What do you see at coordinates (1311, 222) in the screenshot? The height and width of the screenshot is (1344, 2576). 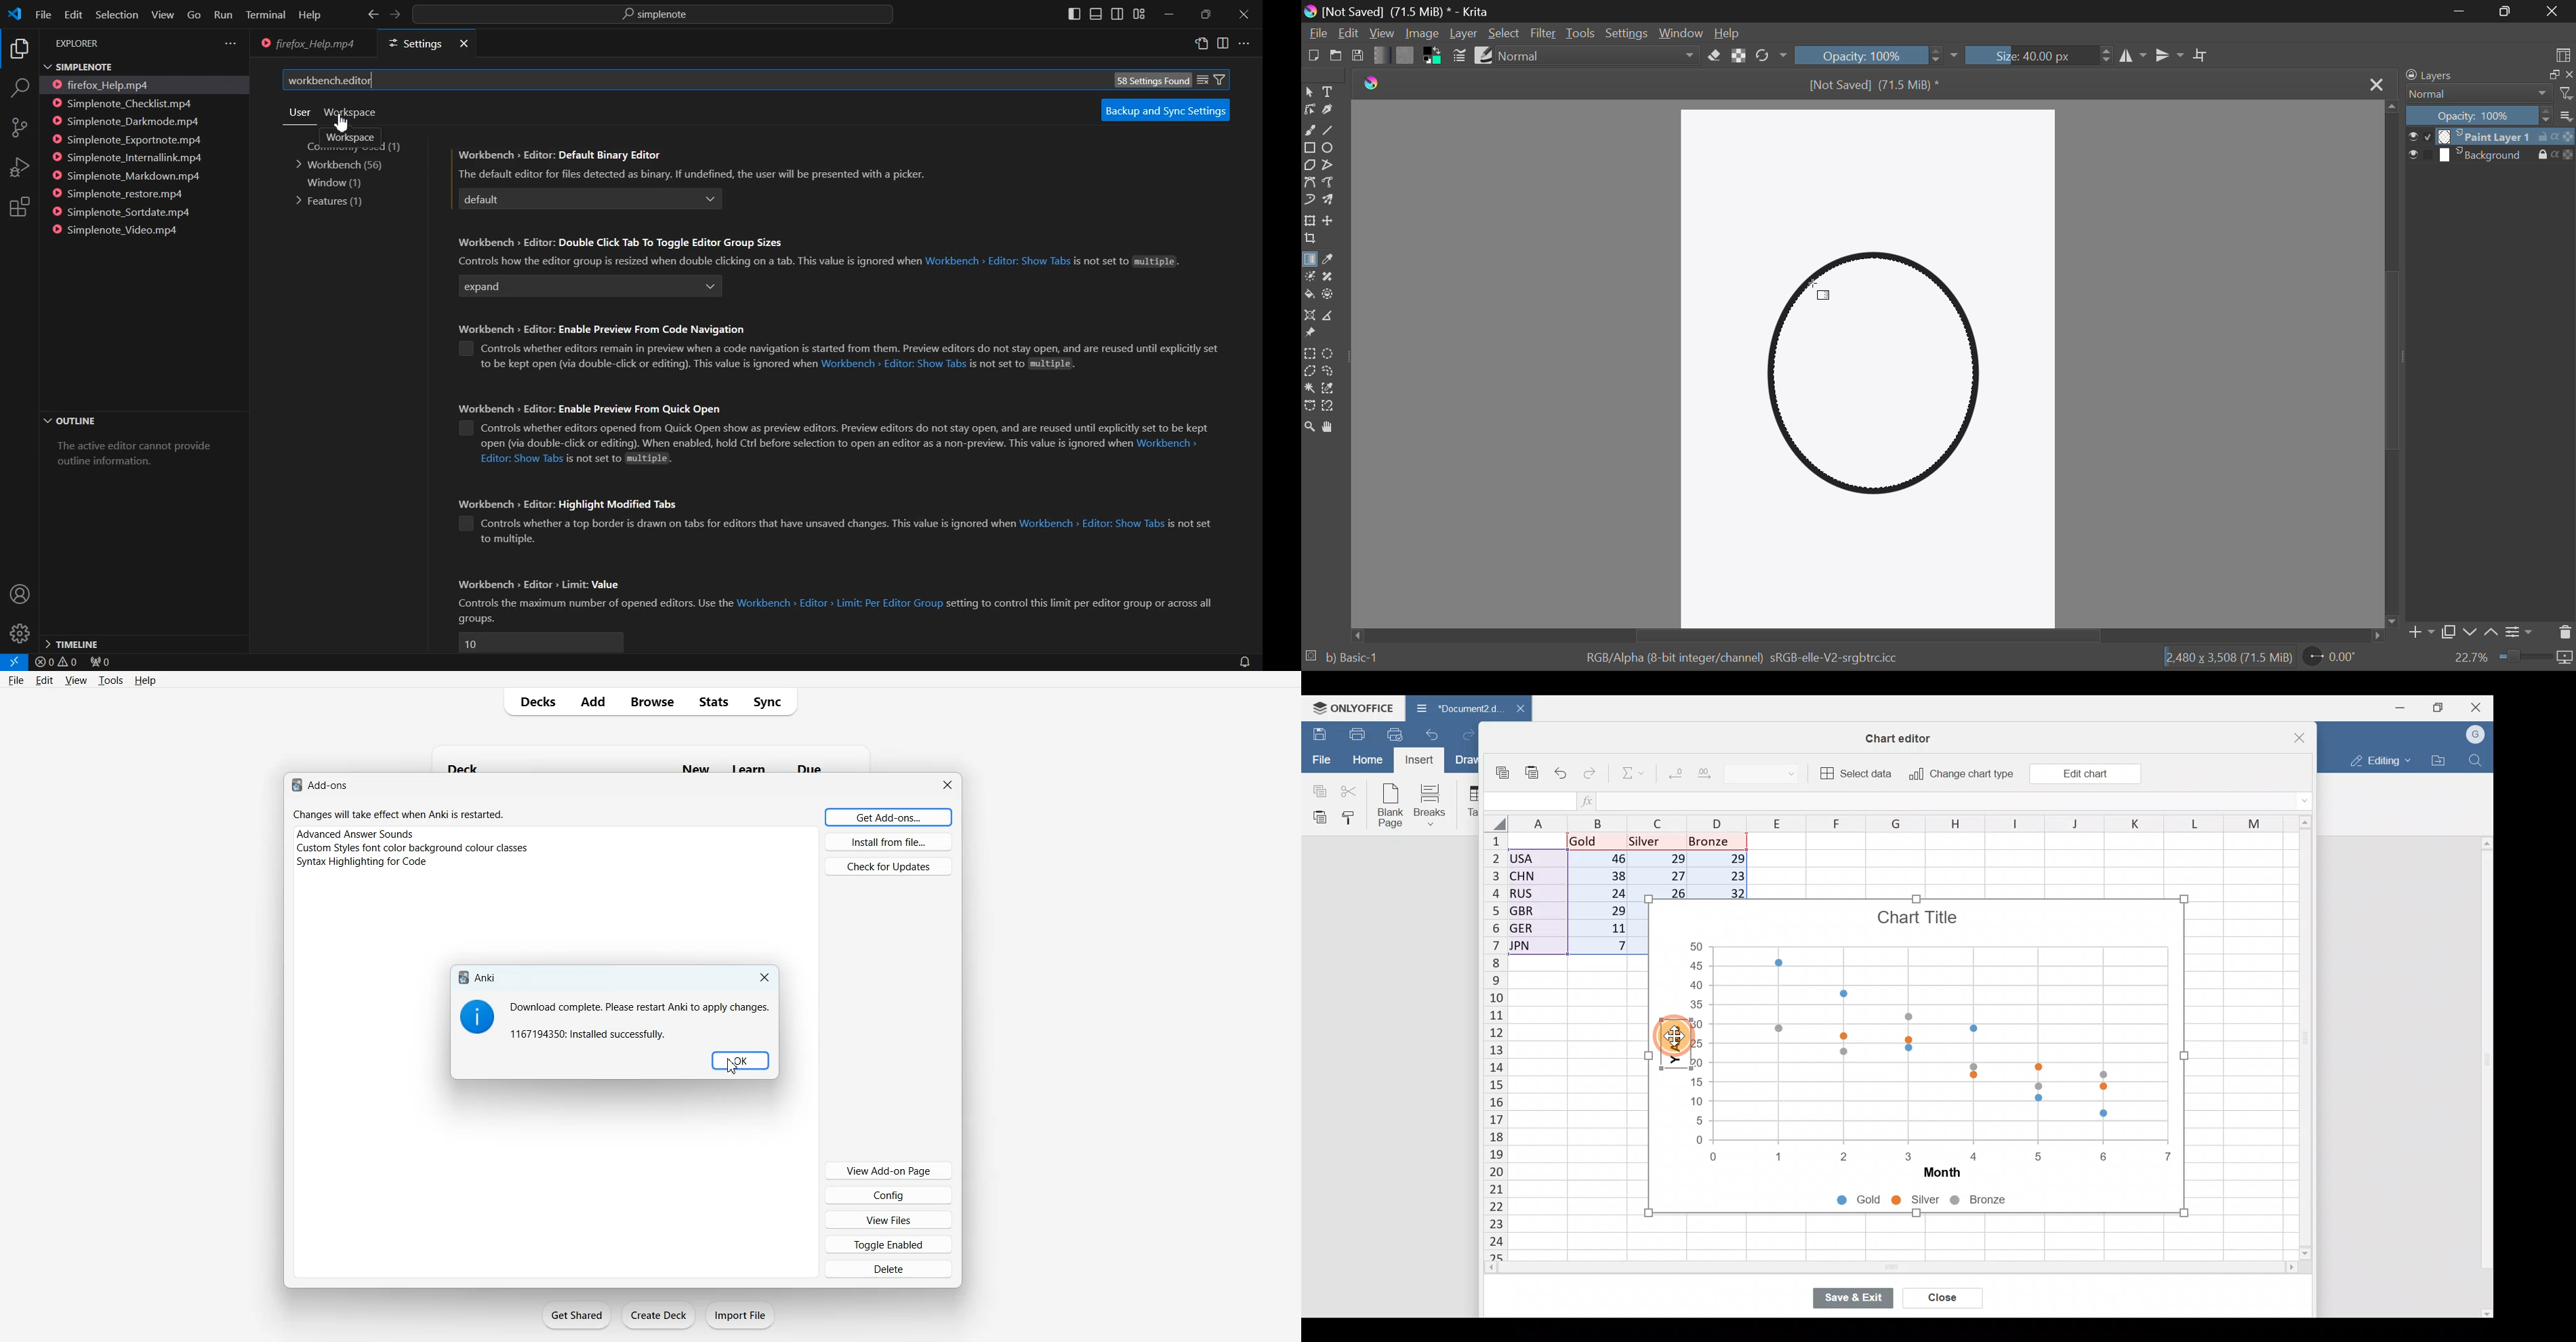 I see `Transform Layer` at bounding box center [1311, 222].